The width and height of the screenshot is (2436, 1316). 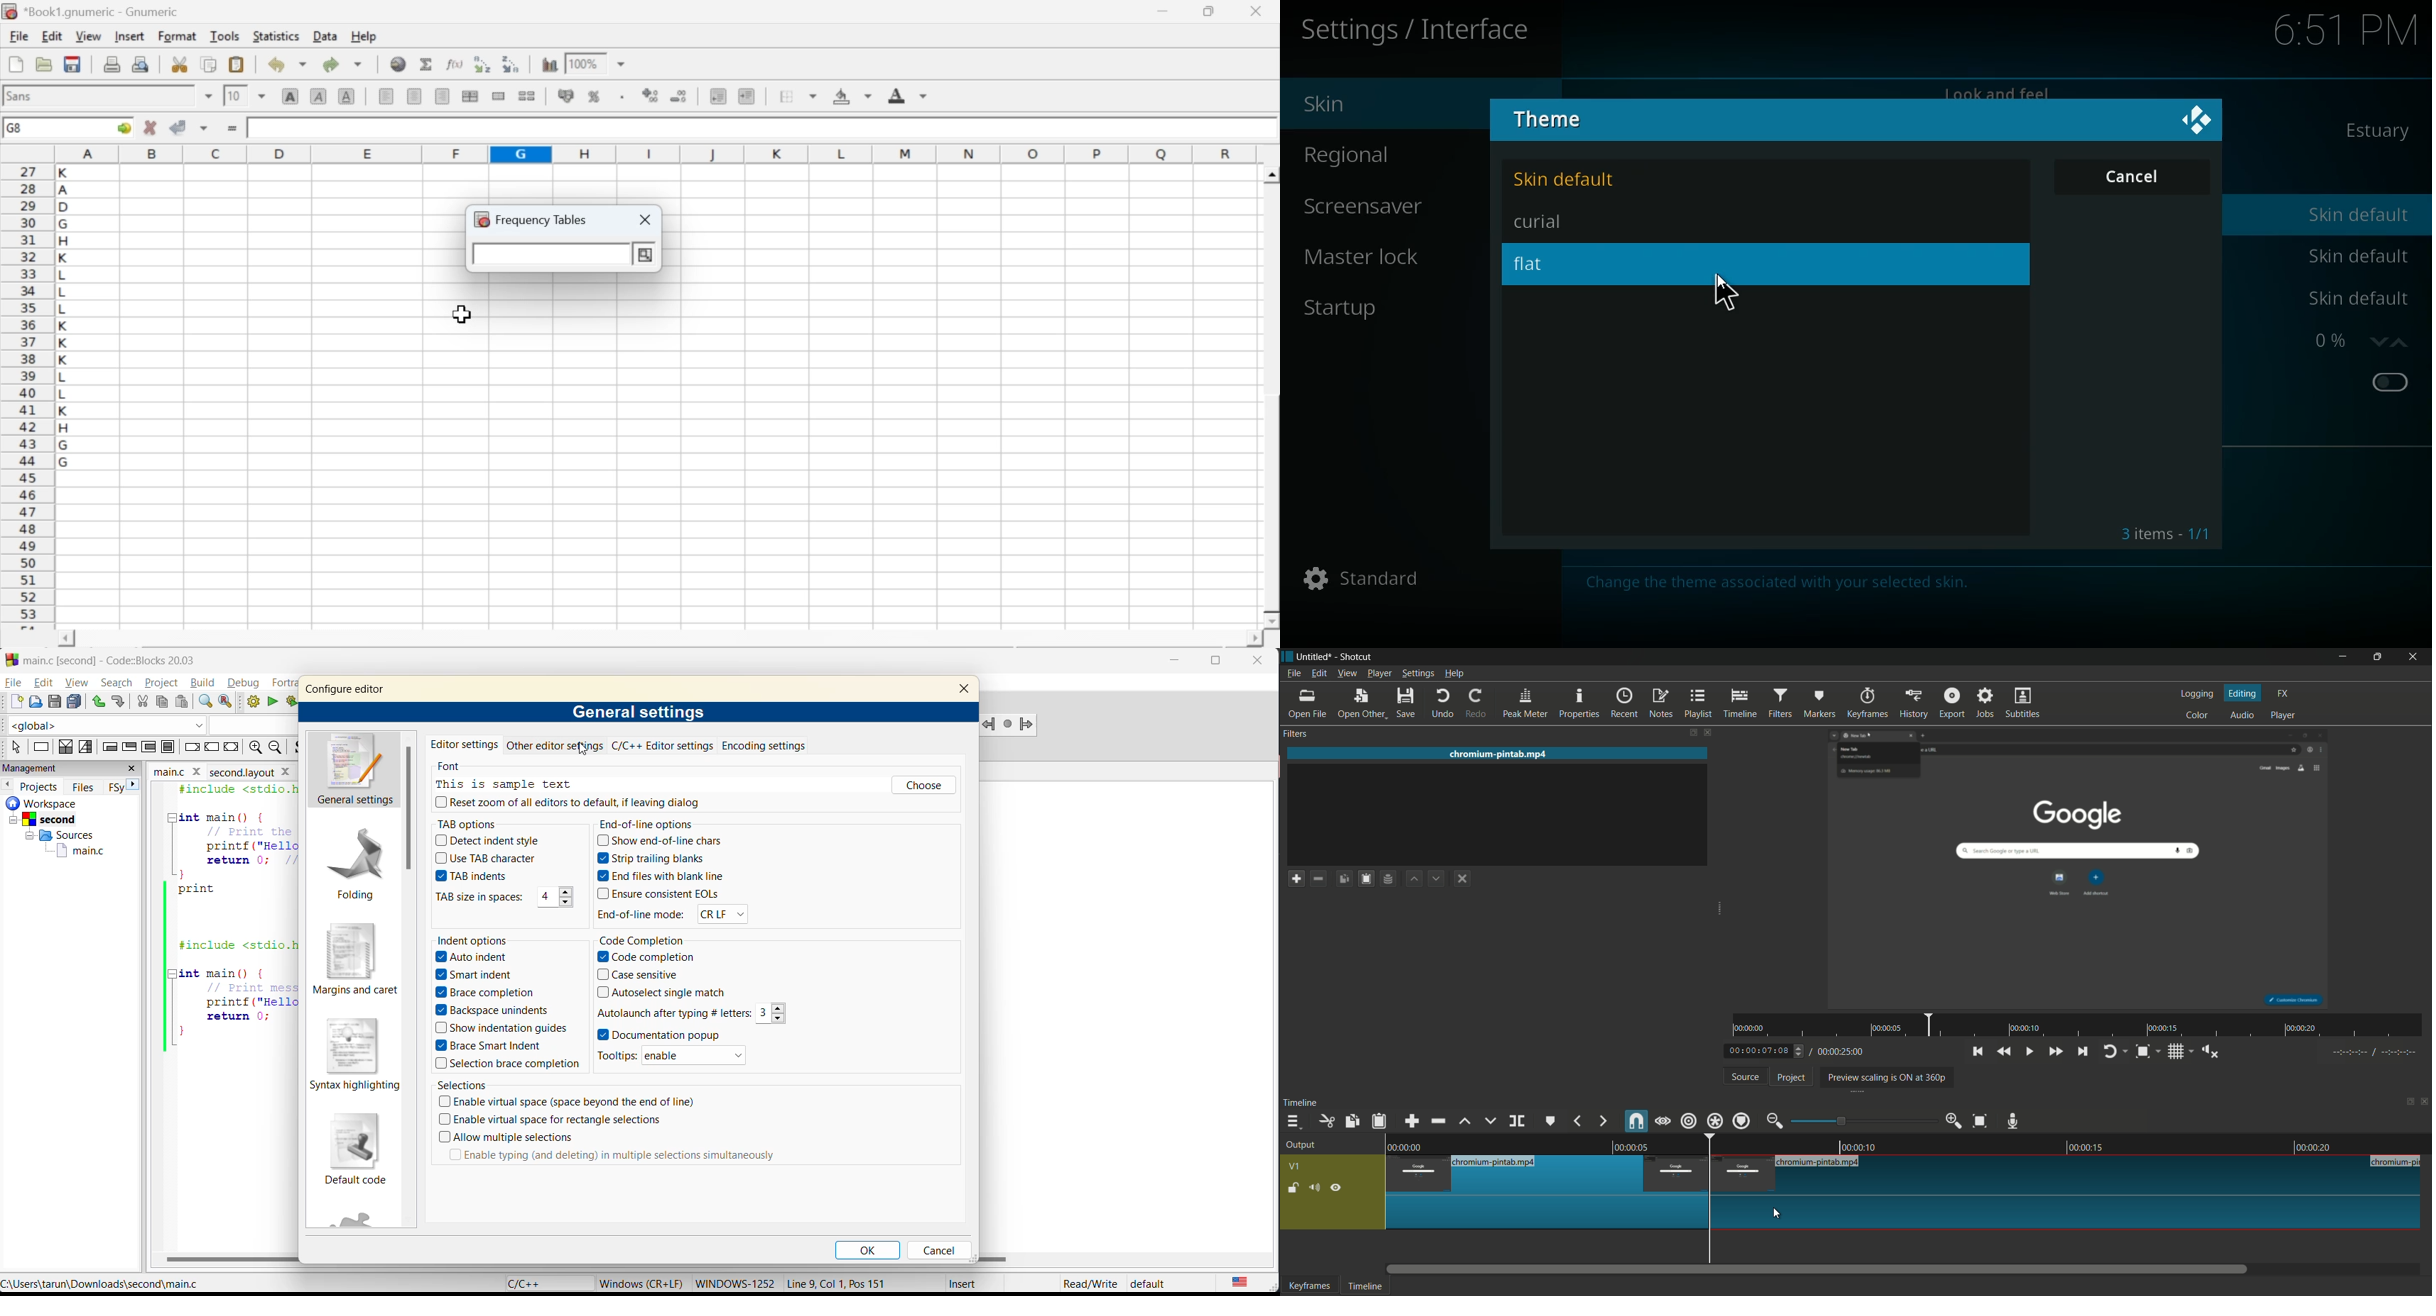 What do you see at coordinates (2283, 692) in the screenshot?
I see `` at bounding box center [2283, 692].